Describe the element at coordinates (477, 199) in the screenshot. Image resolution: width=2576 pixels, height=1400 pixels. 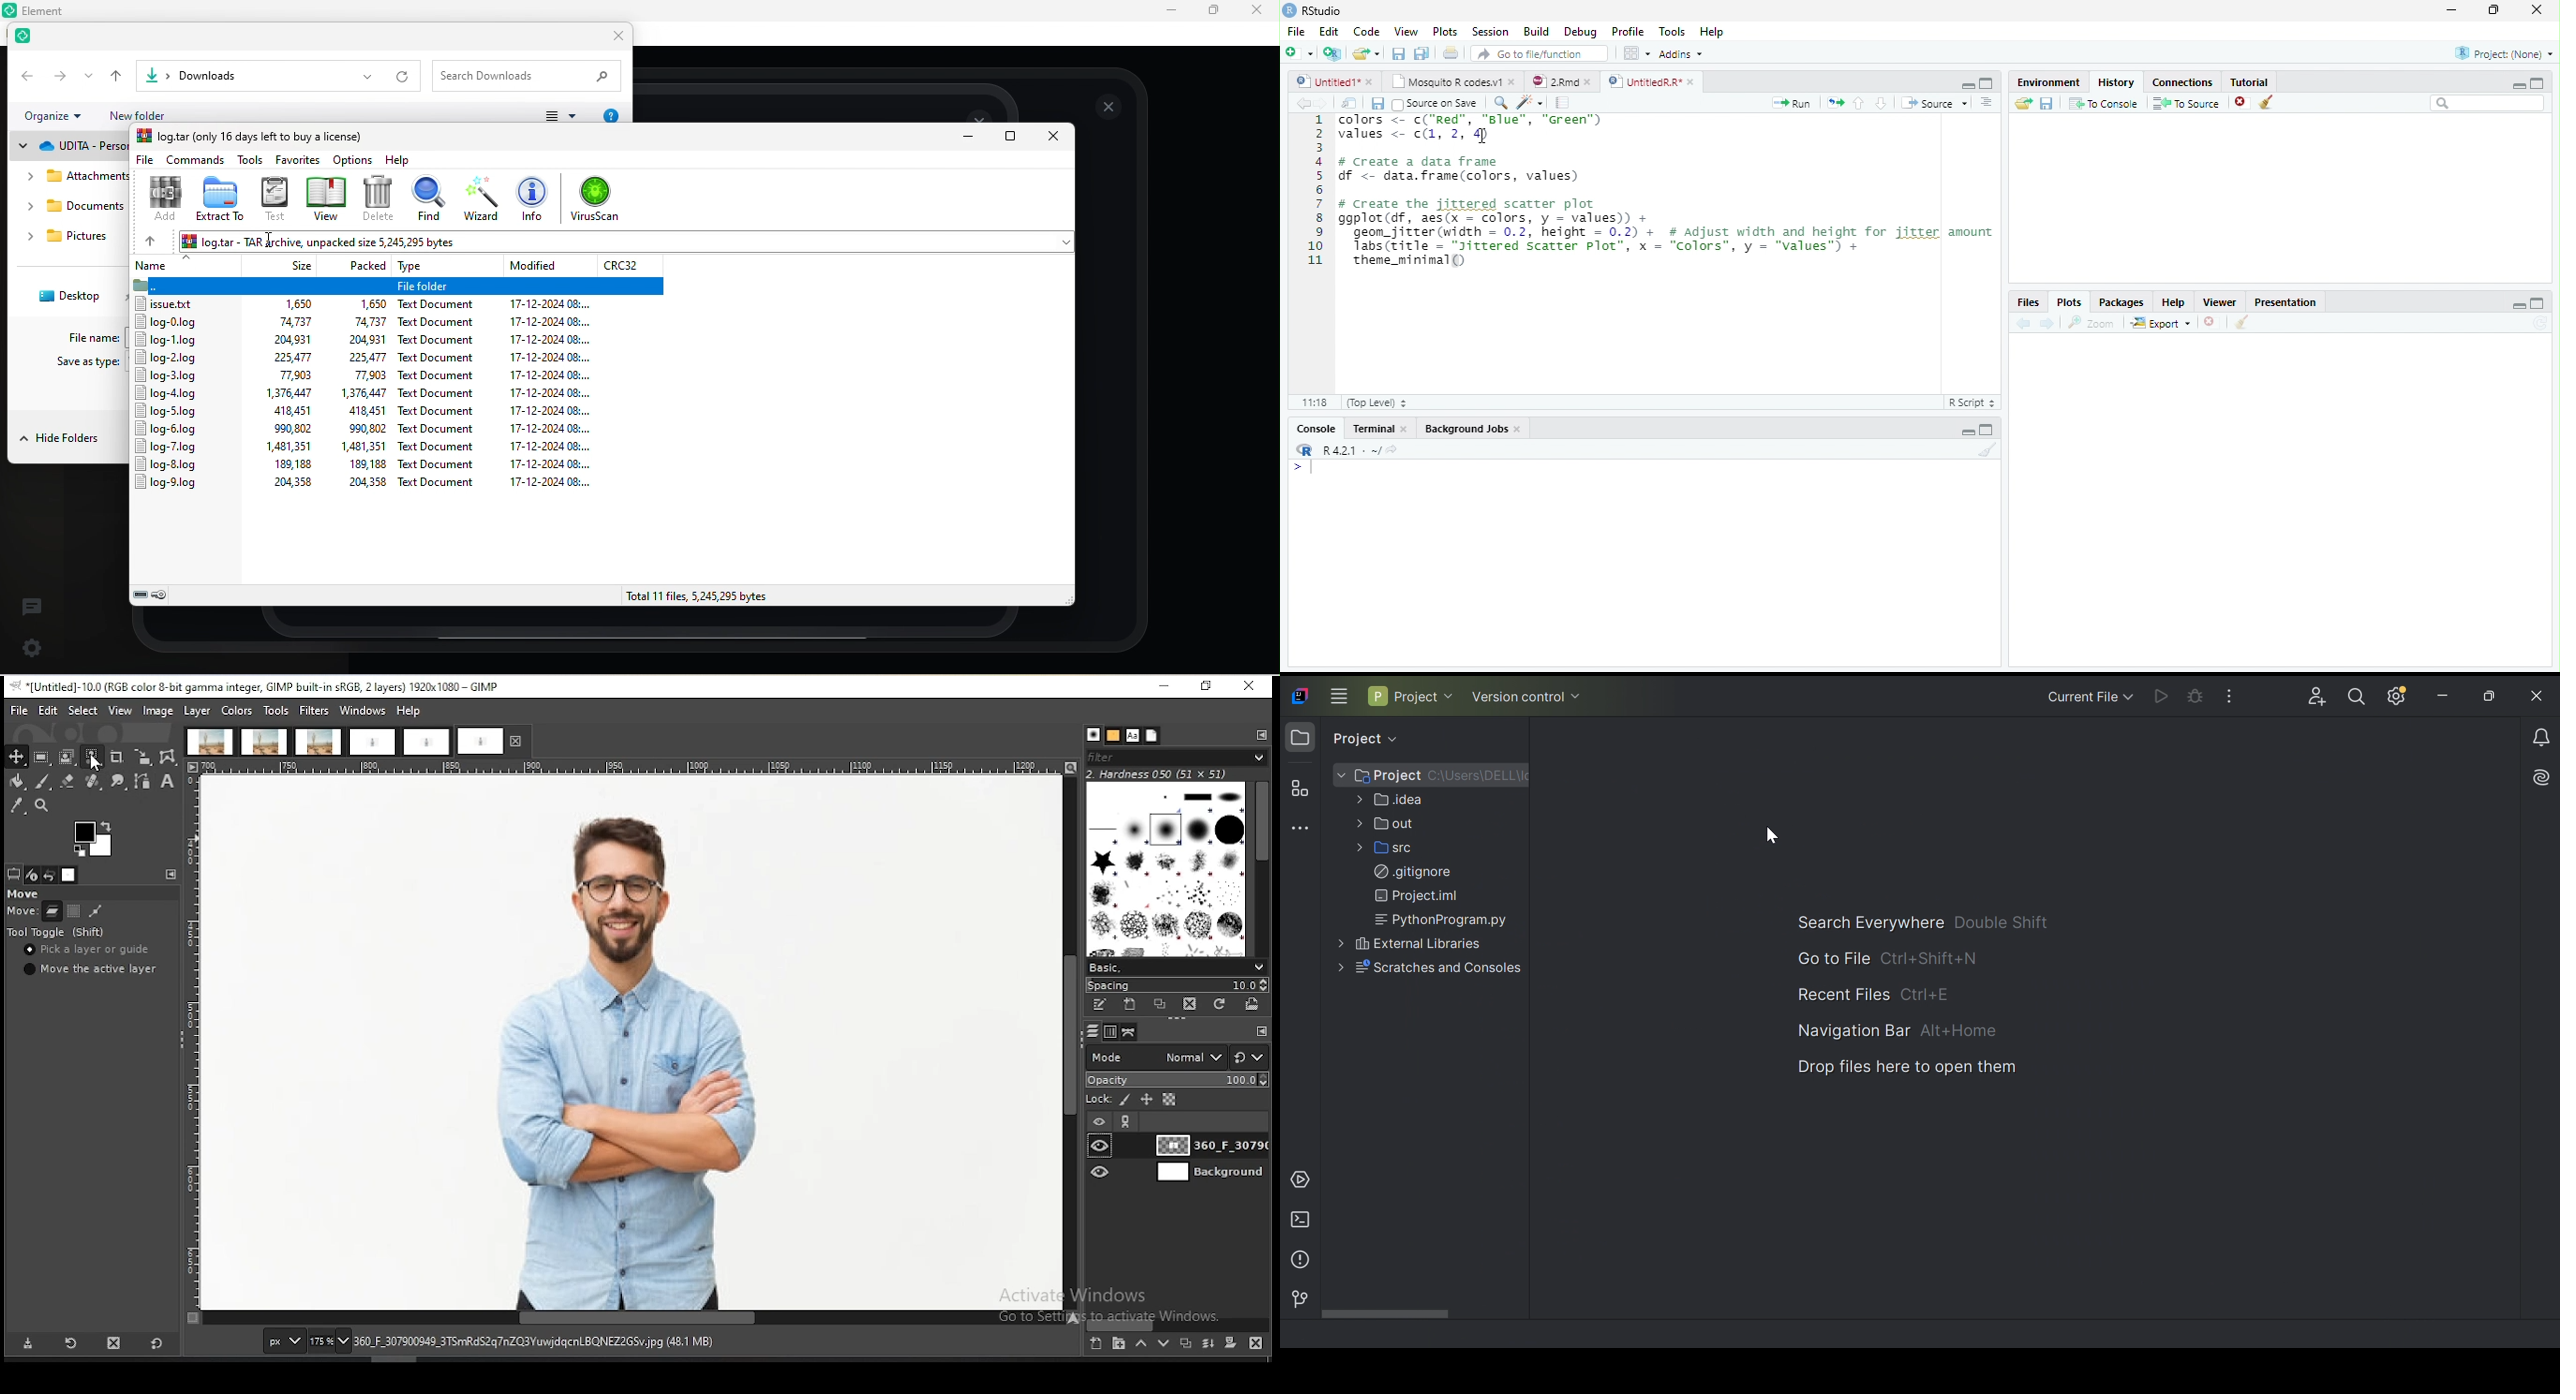
I see `wizard` at that location.